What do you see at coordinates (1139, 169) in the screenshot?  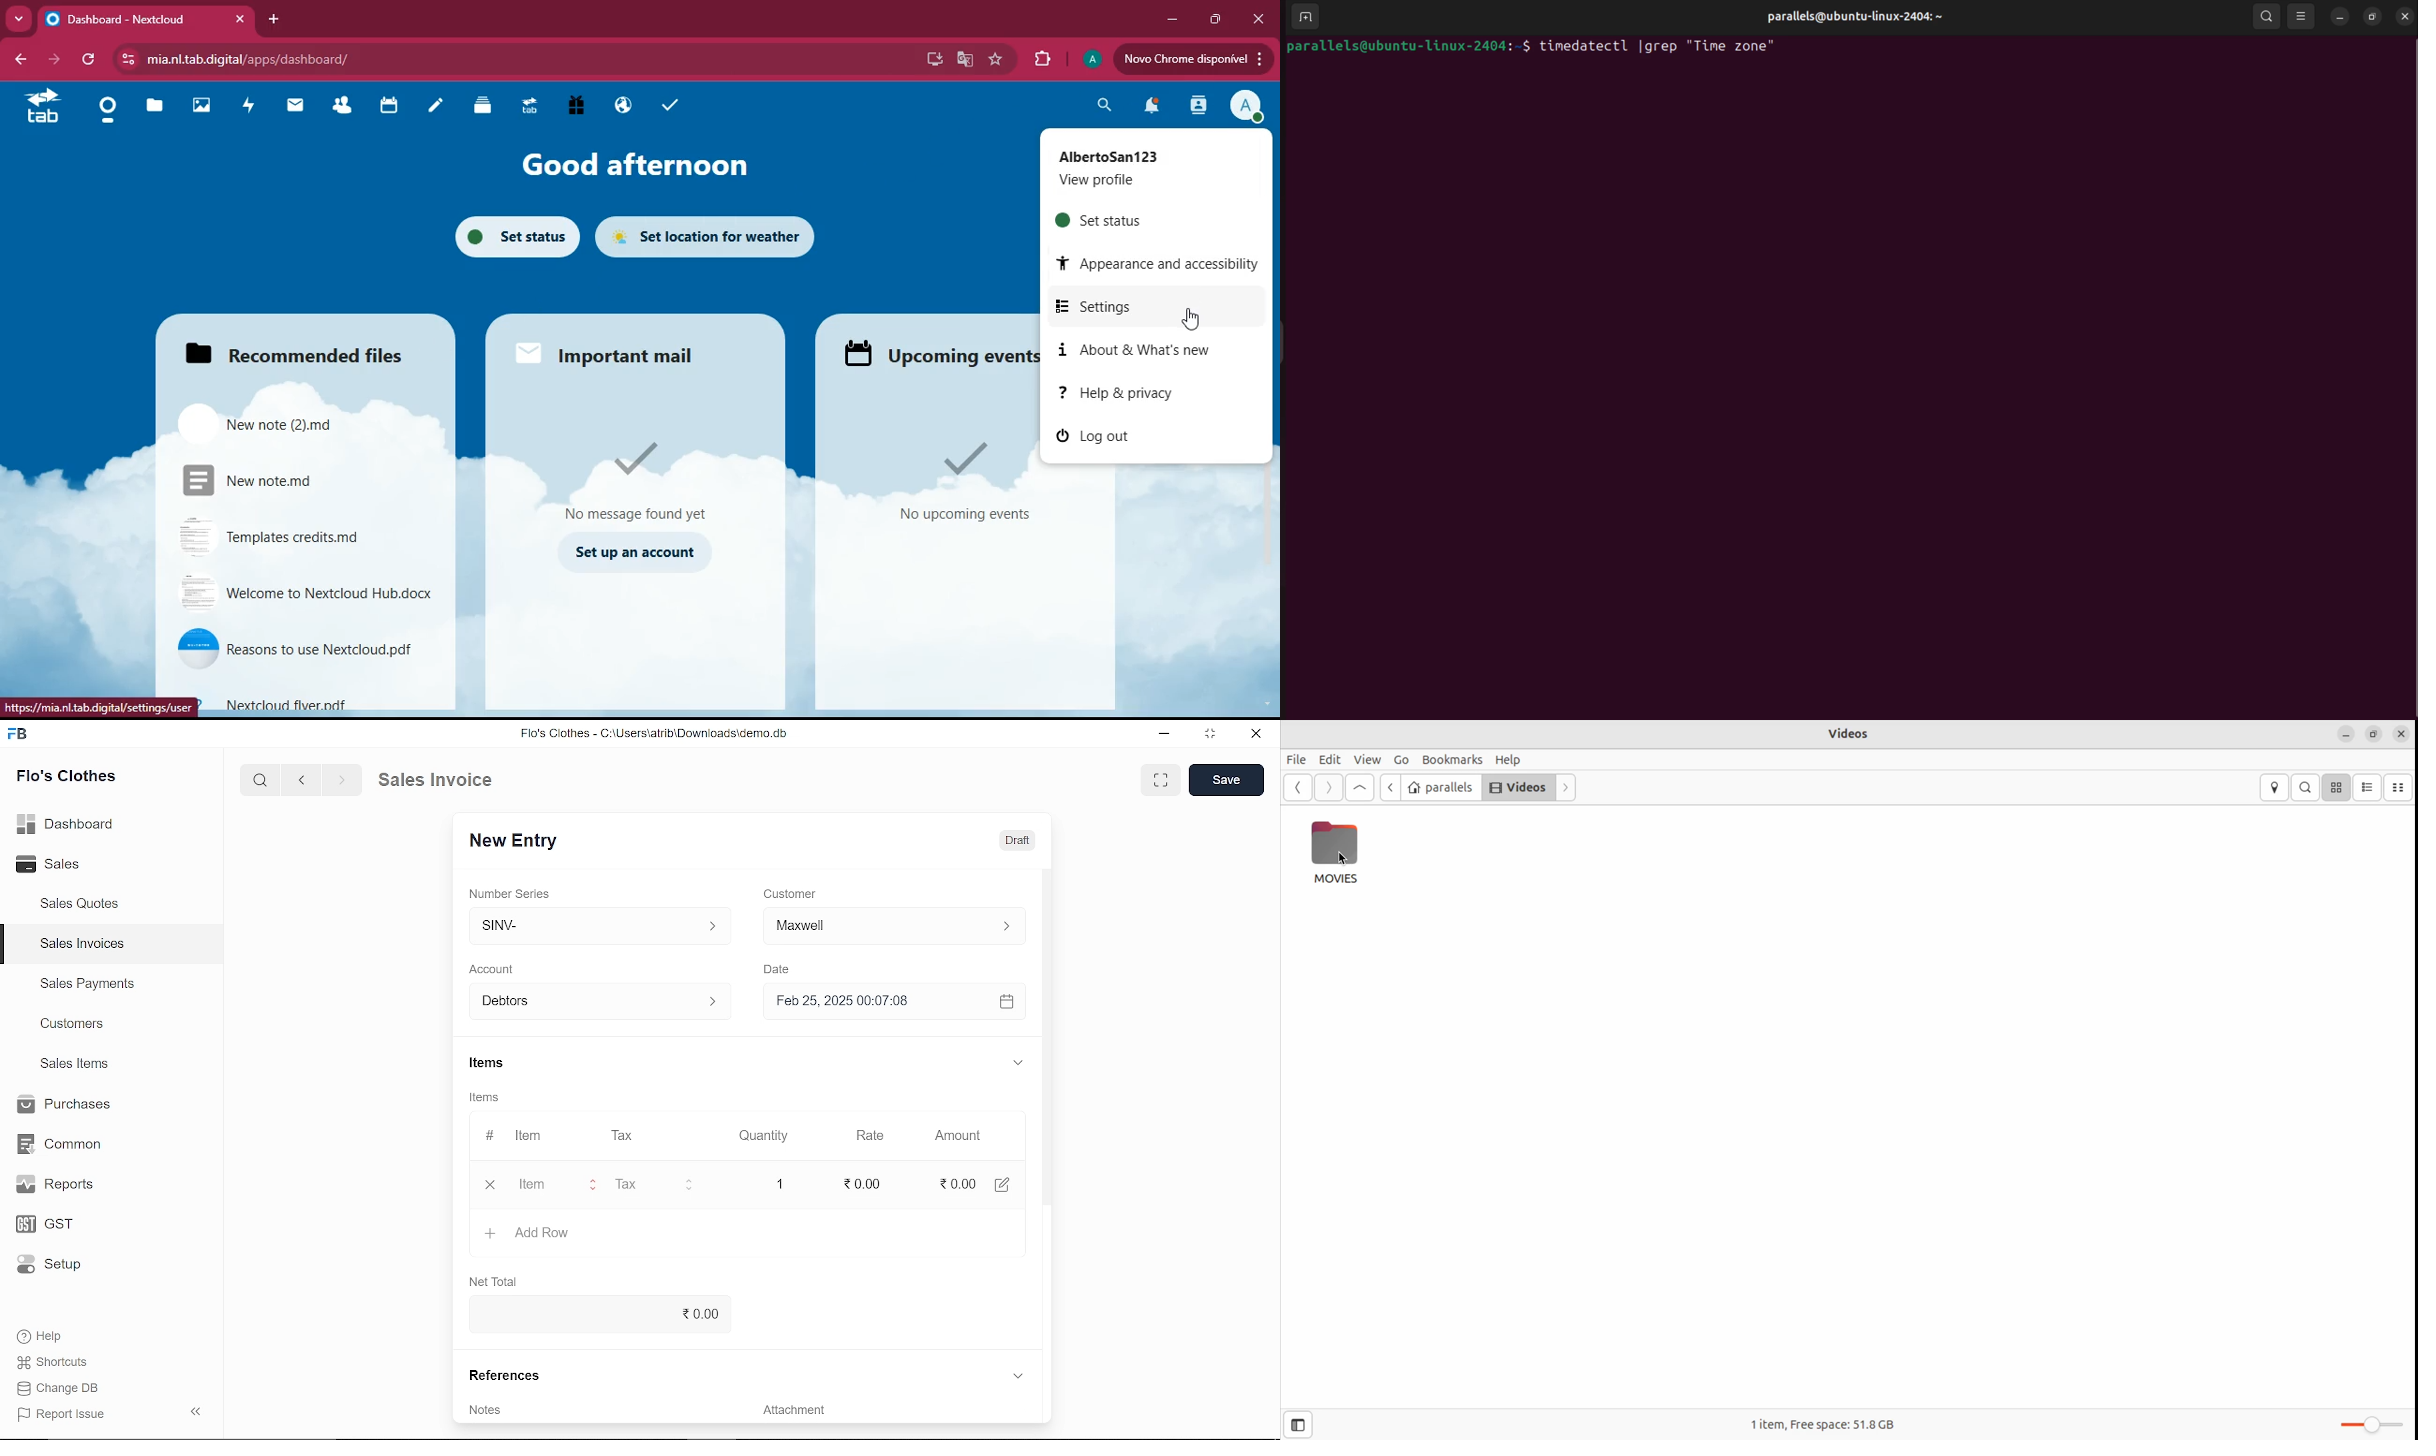 I see `profile` at bounding box center [1139, 169].